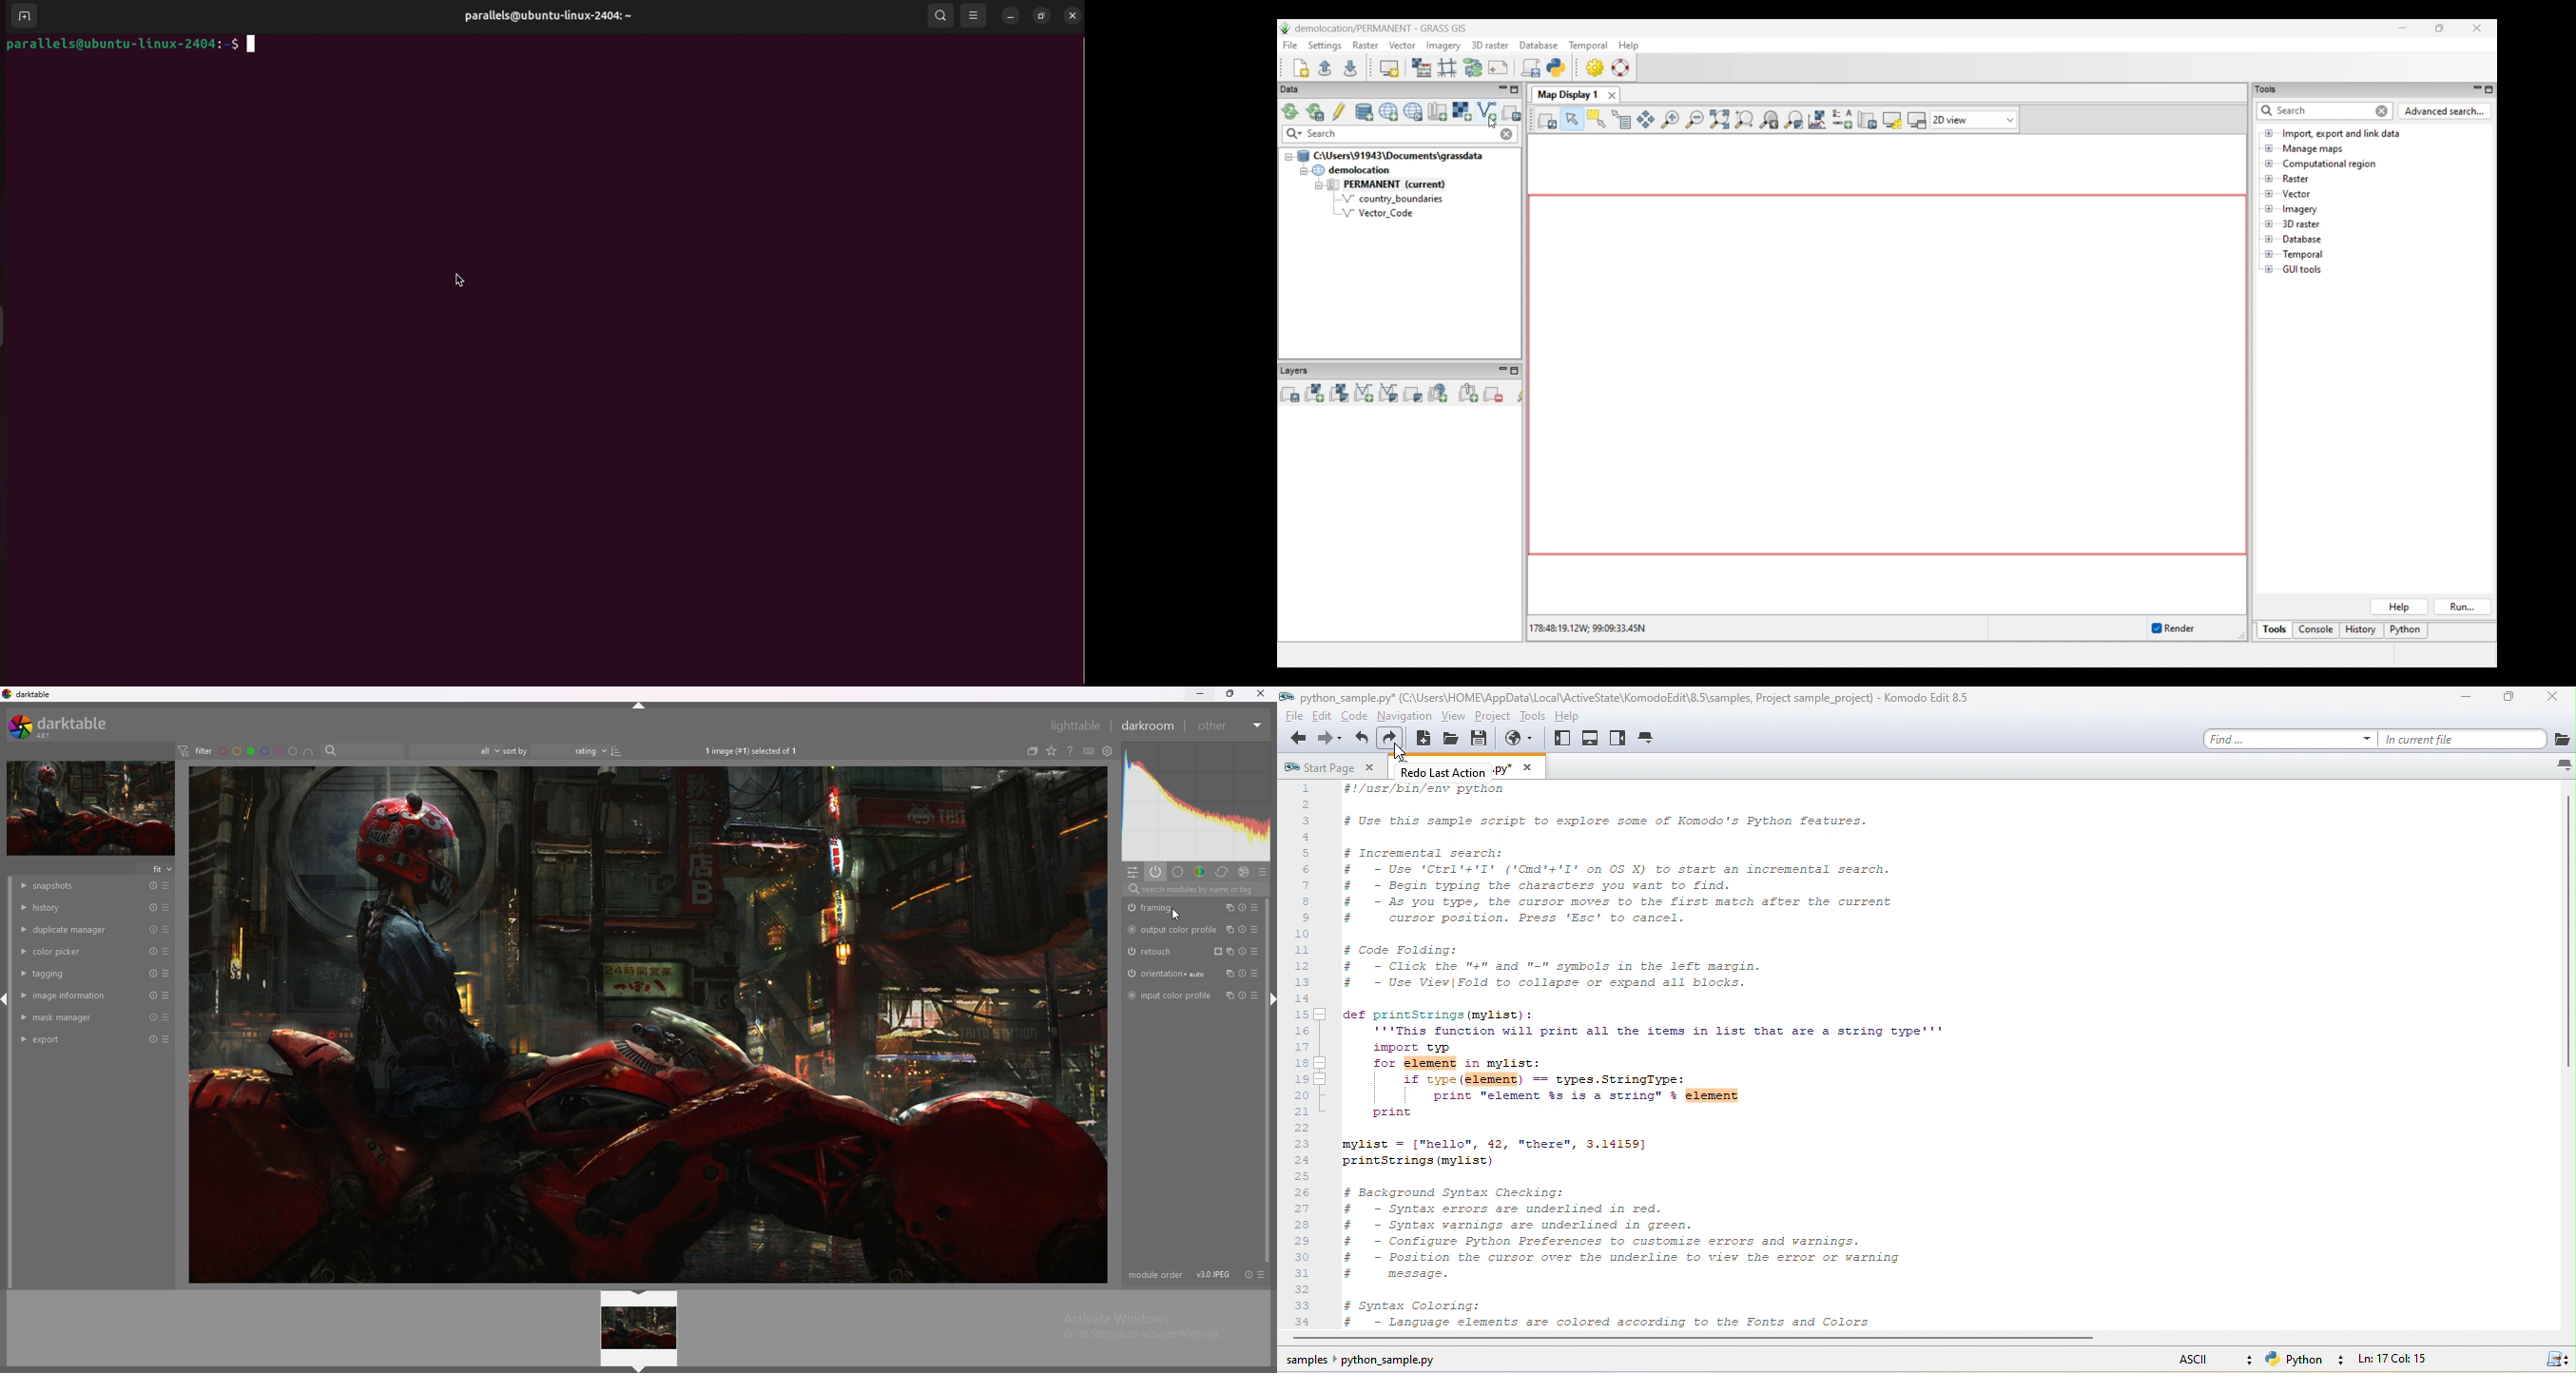 The width and height of the screenshot is (2576, 1400). Describe the element at coordinates (1032, 752) in the screenshot. I see `collapse grouped images` at that location.